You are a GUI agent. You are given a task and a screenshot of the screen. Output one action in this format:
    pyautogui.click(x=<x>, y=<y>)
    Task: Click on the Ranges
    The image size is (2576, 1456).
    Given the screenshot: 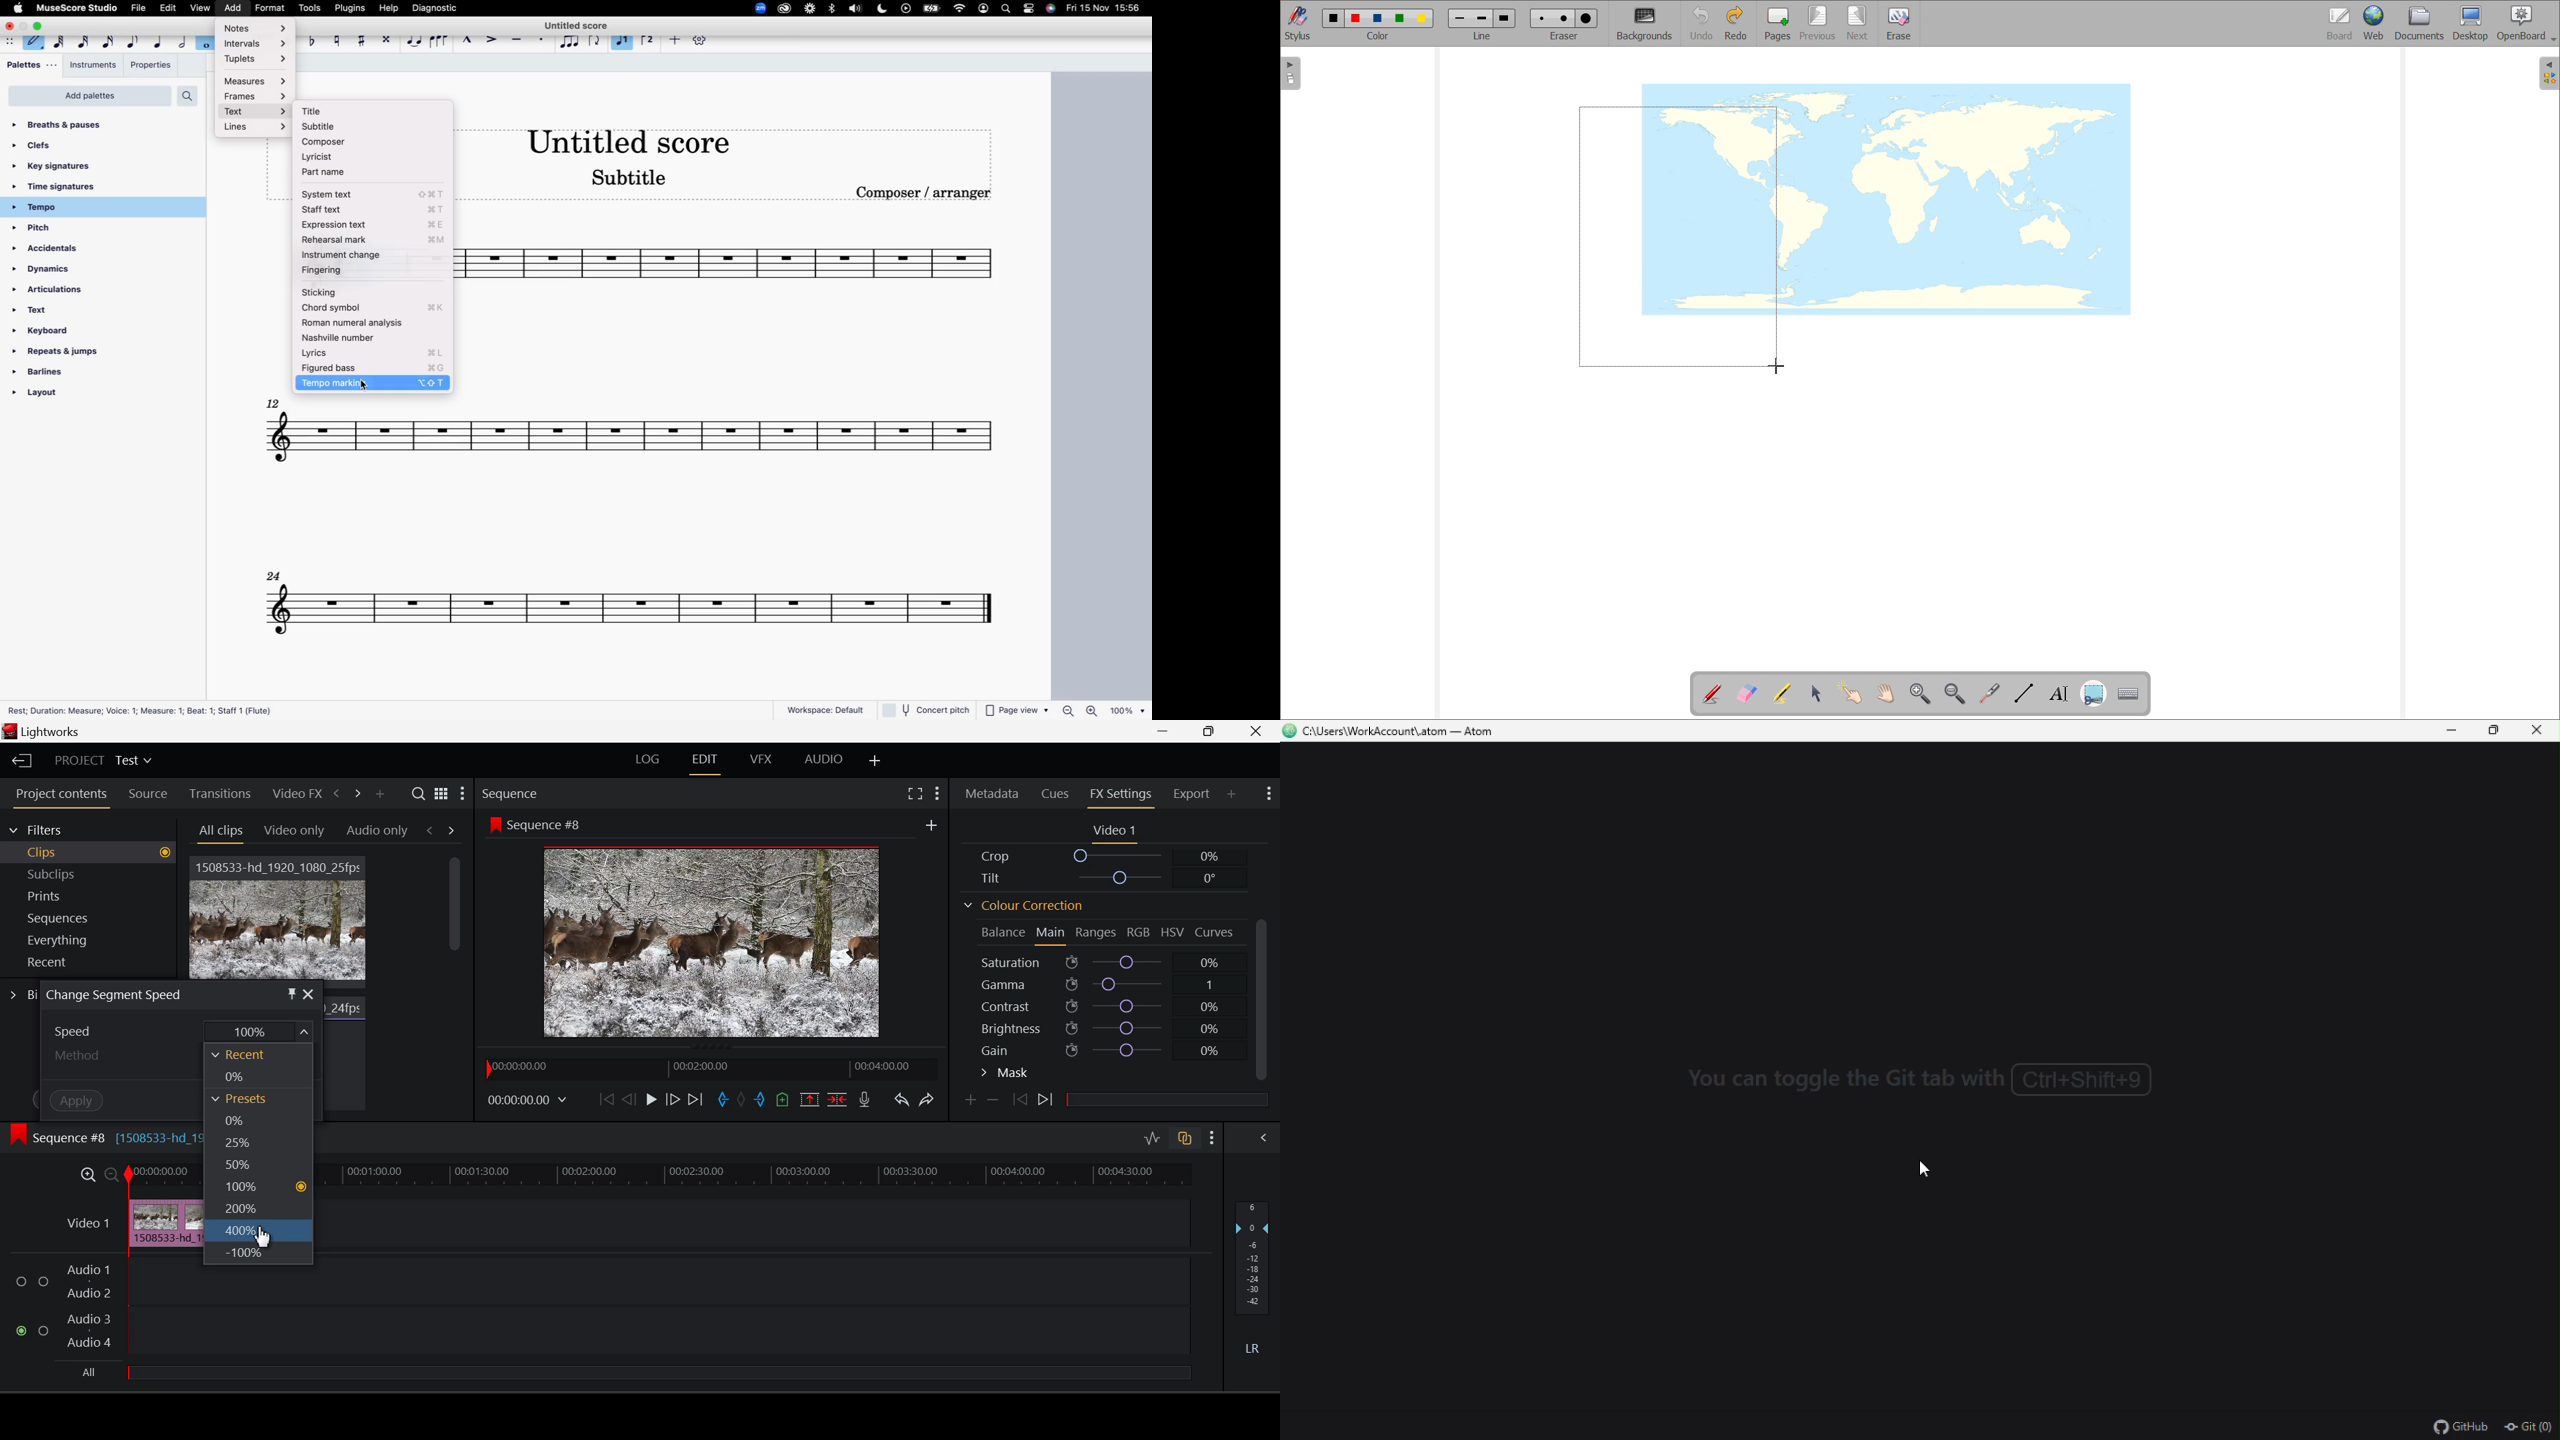 What is the action you would take?
    pyautogui.click(x=1096, y=933)
    